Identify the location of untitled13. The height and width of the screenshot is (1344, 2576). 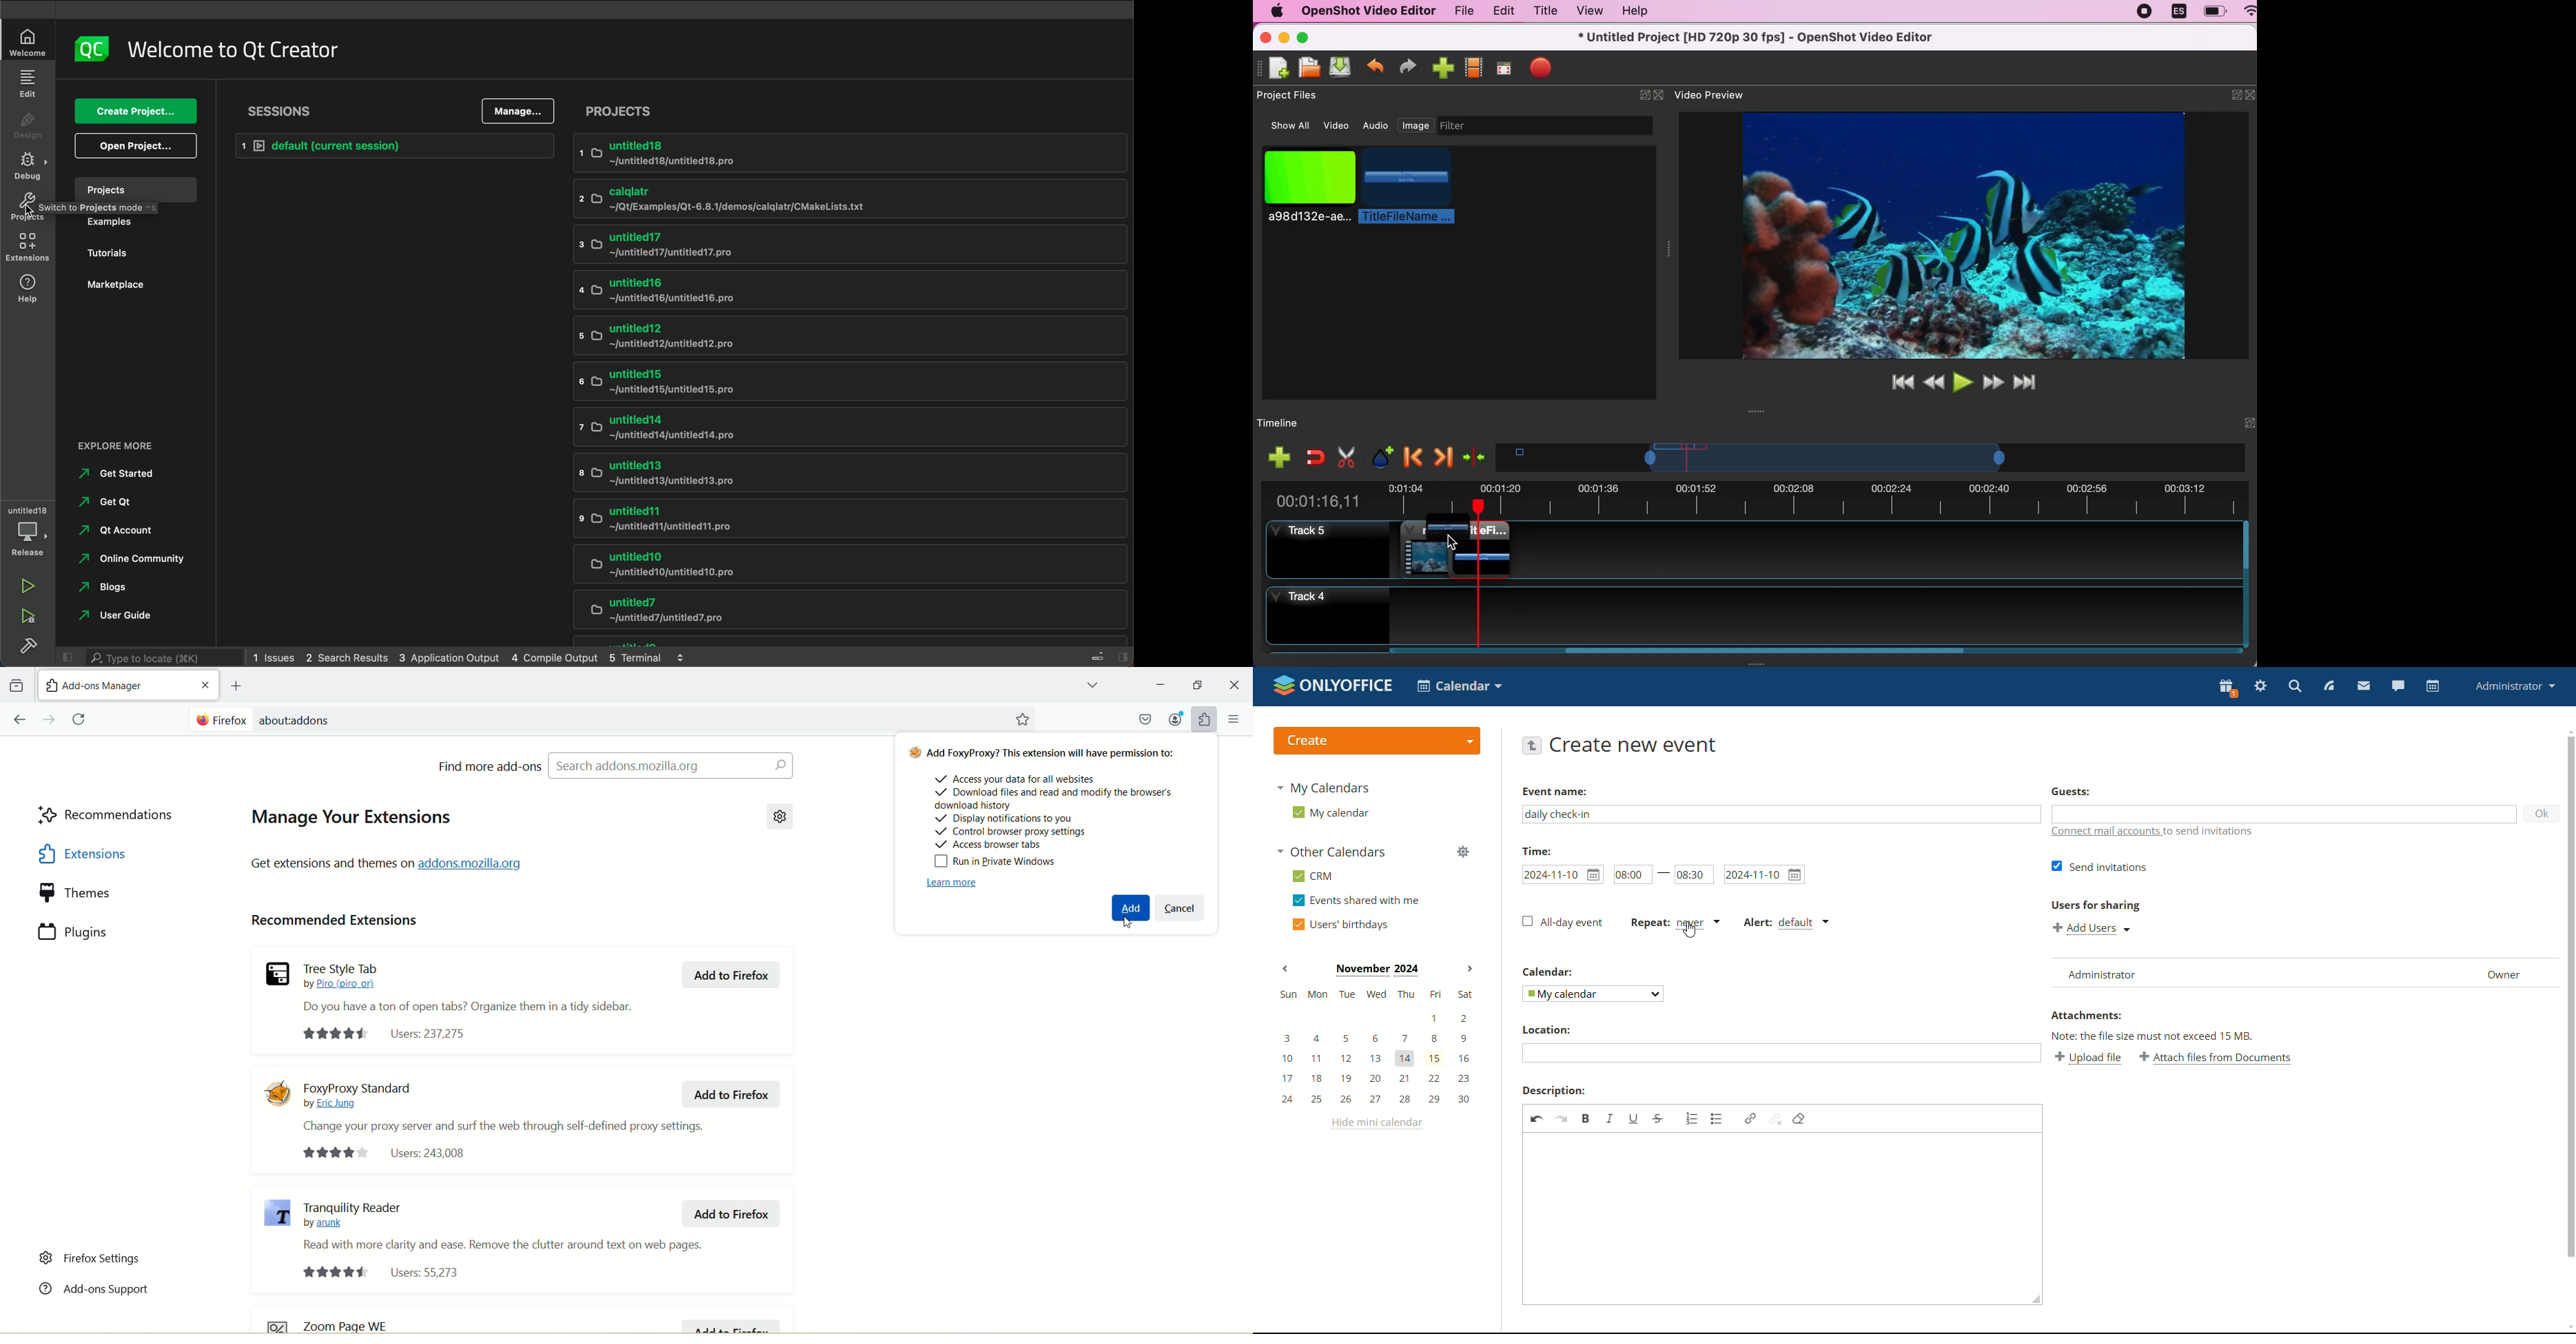
(835, 472).